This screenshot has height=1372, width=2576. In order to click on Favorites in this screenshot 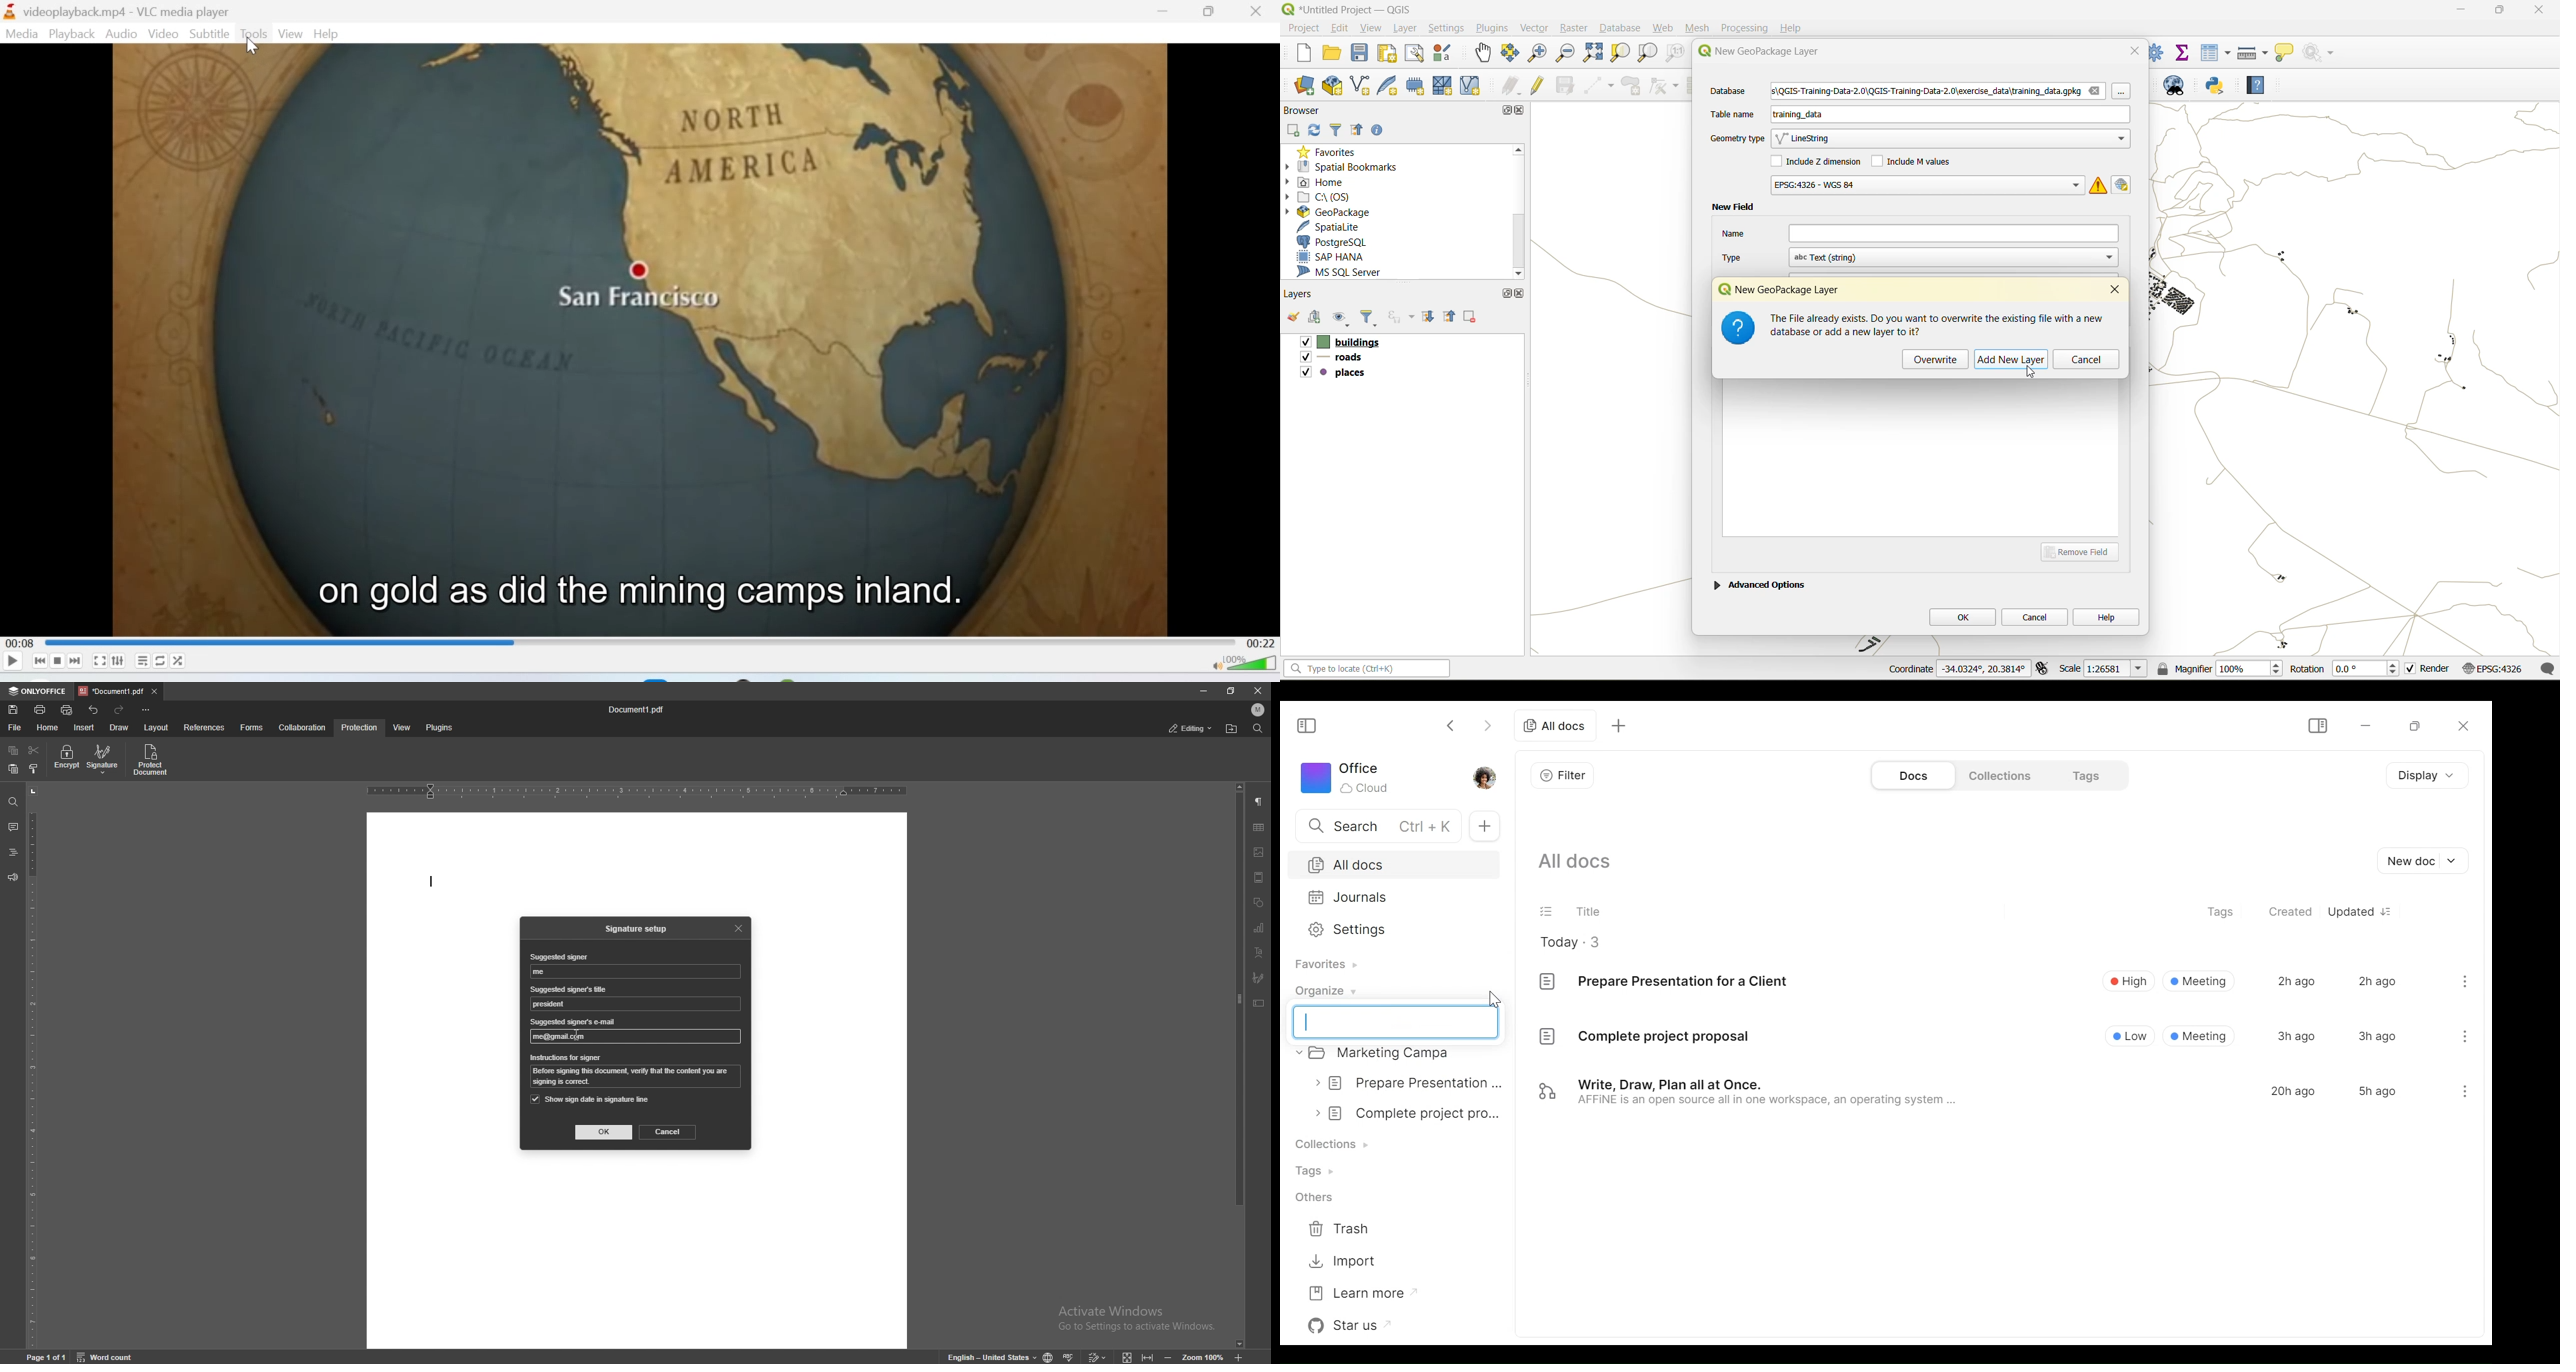, I will do `click(1324, 964)`.